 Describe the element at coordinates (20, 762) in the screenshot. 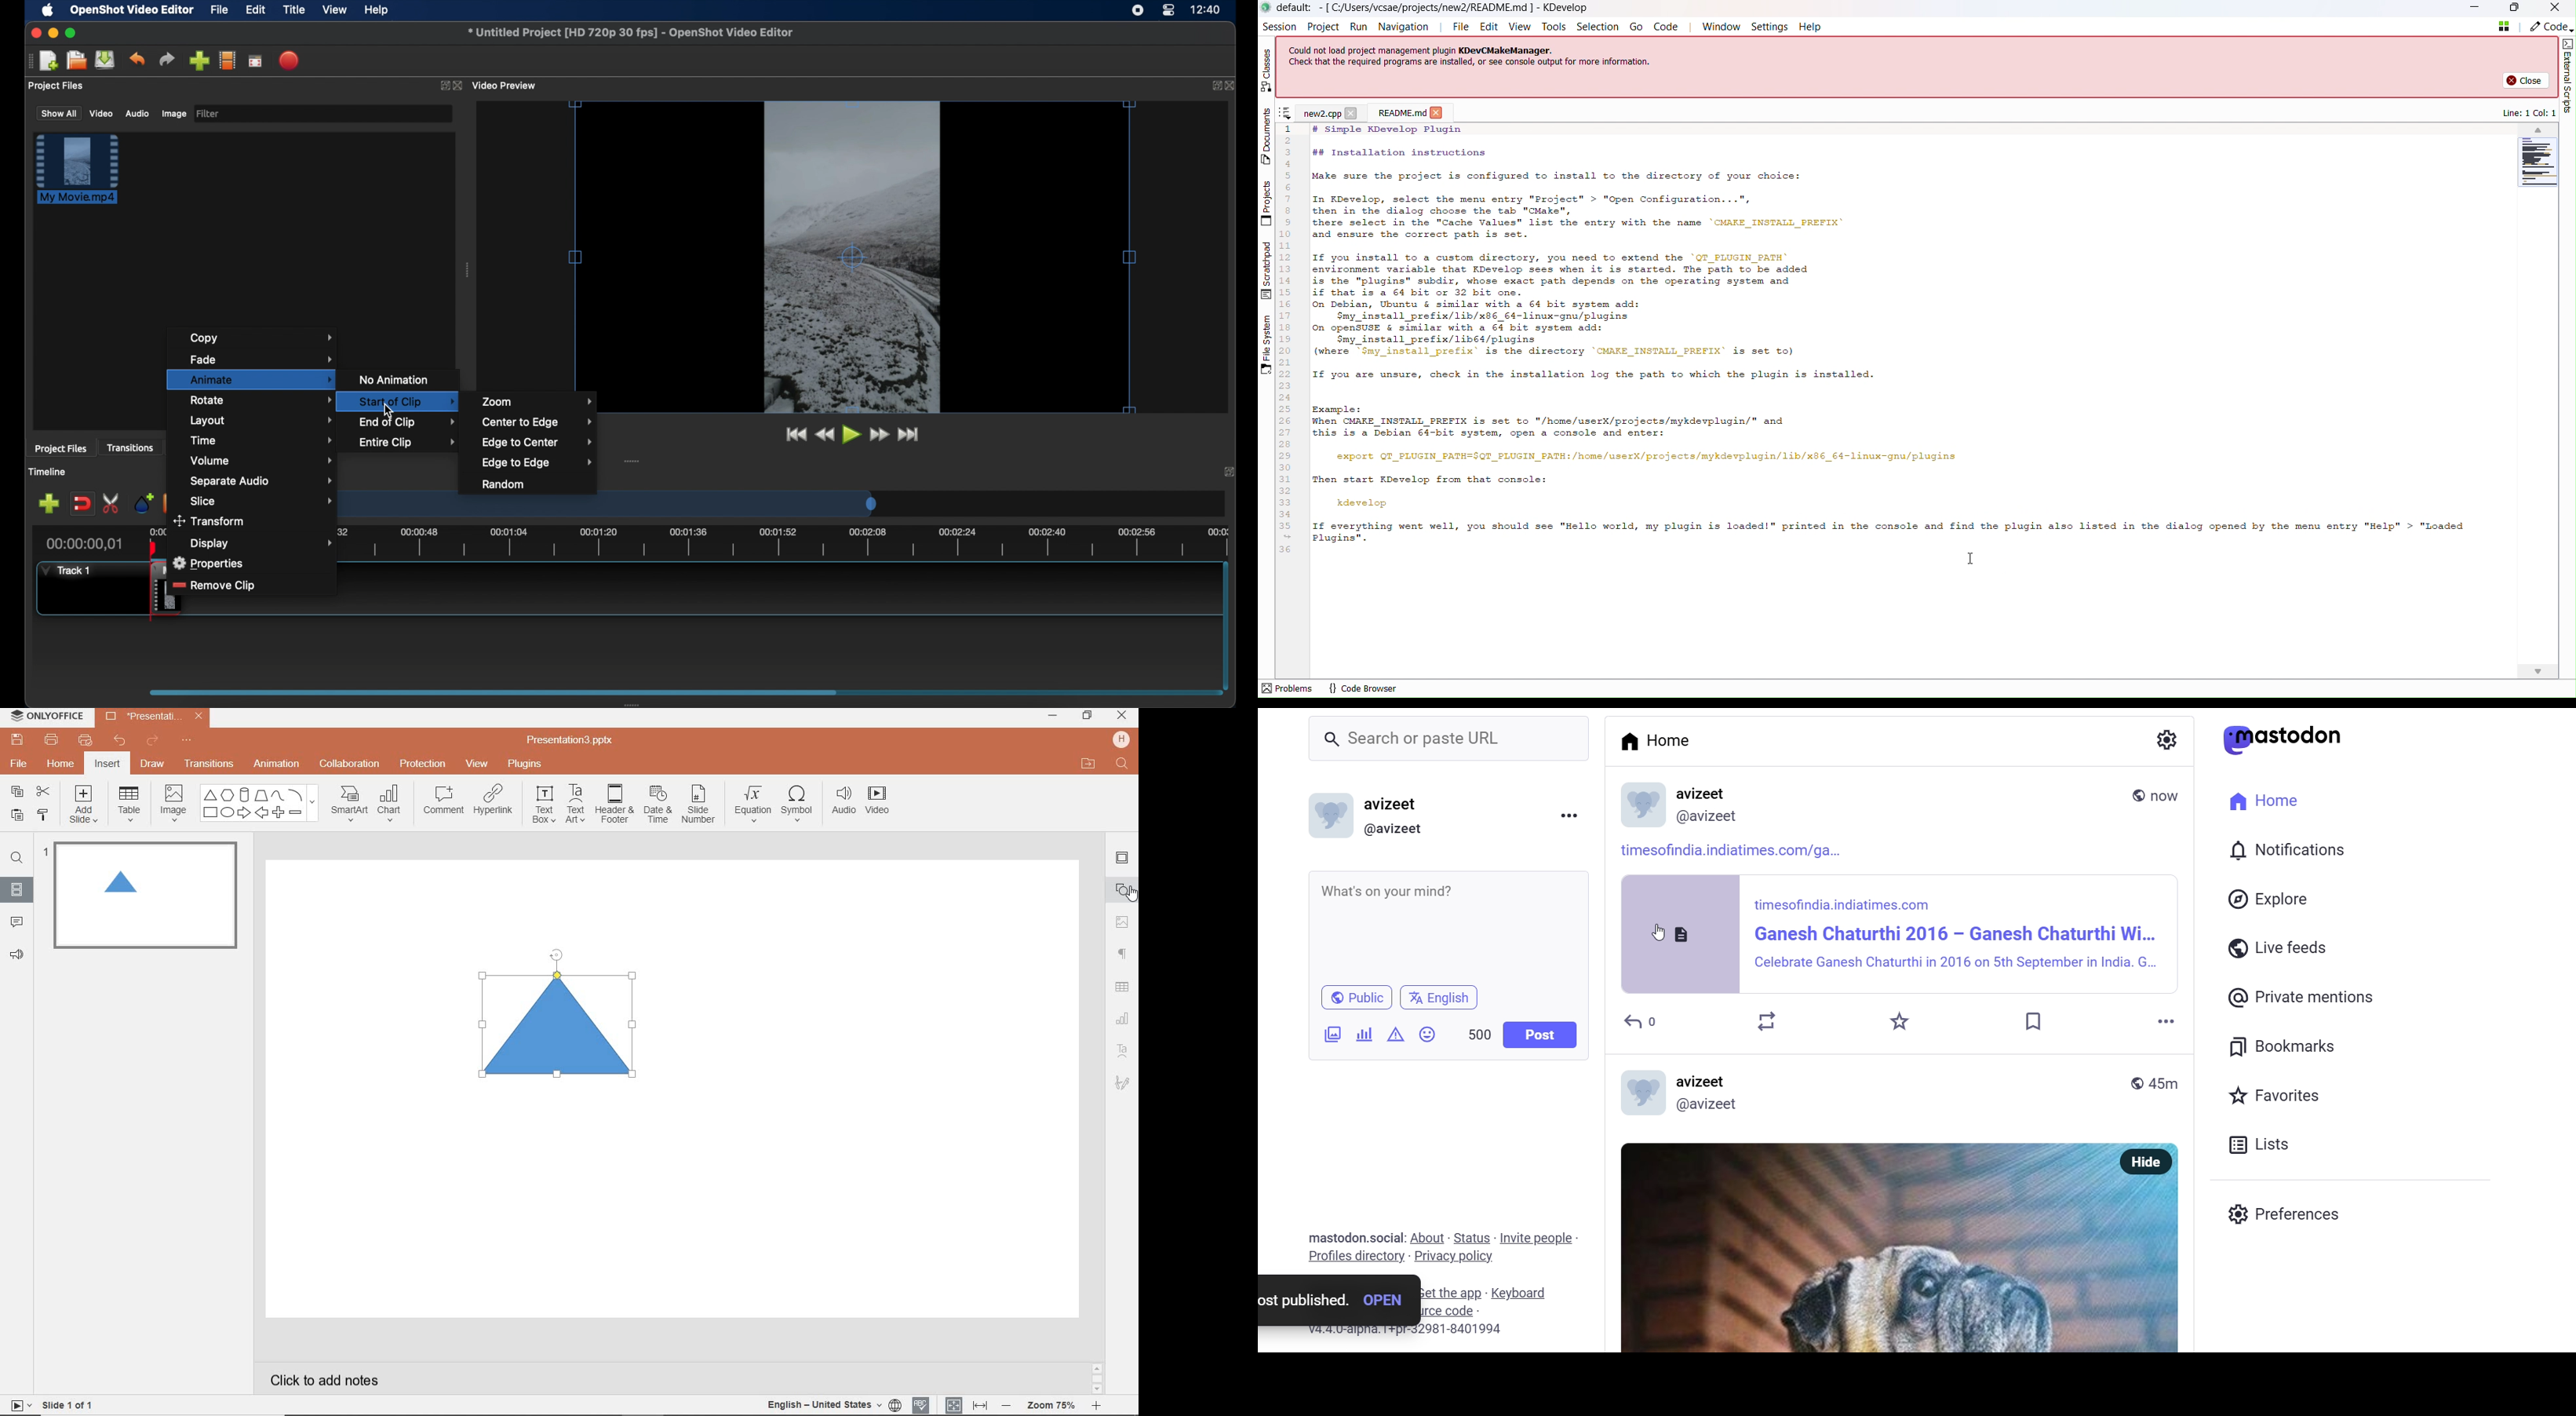

I see `FILE` at that location.